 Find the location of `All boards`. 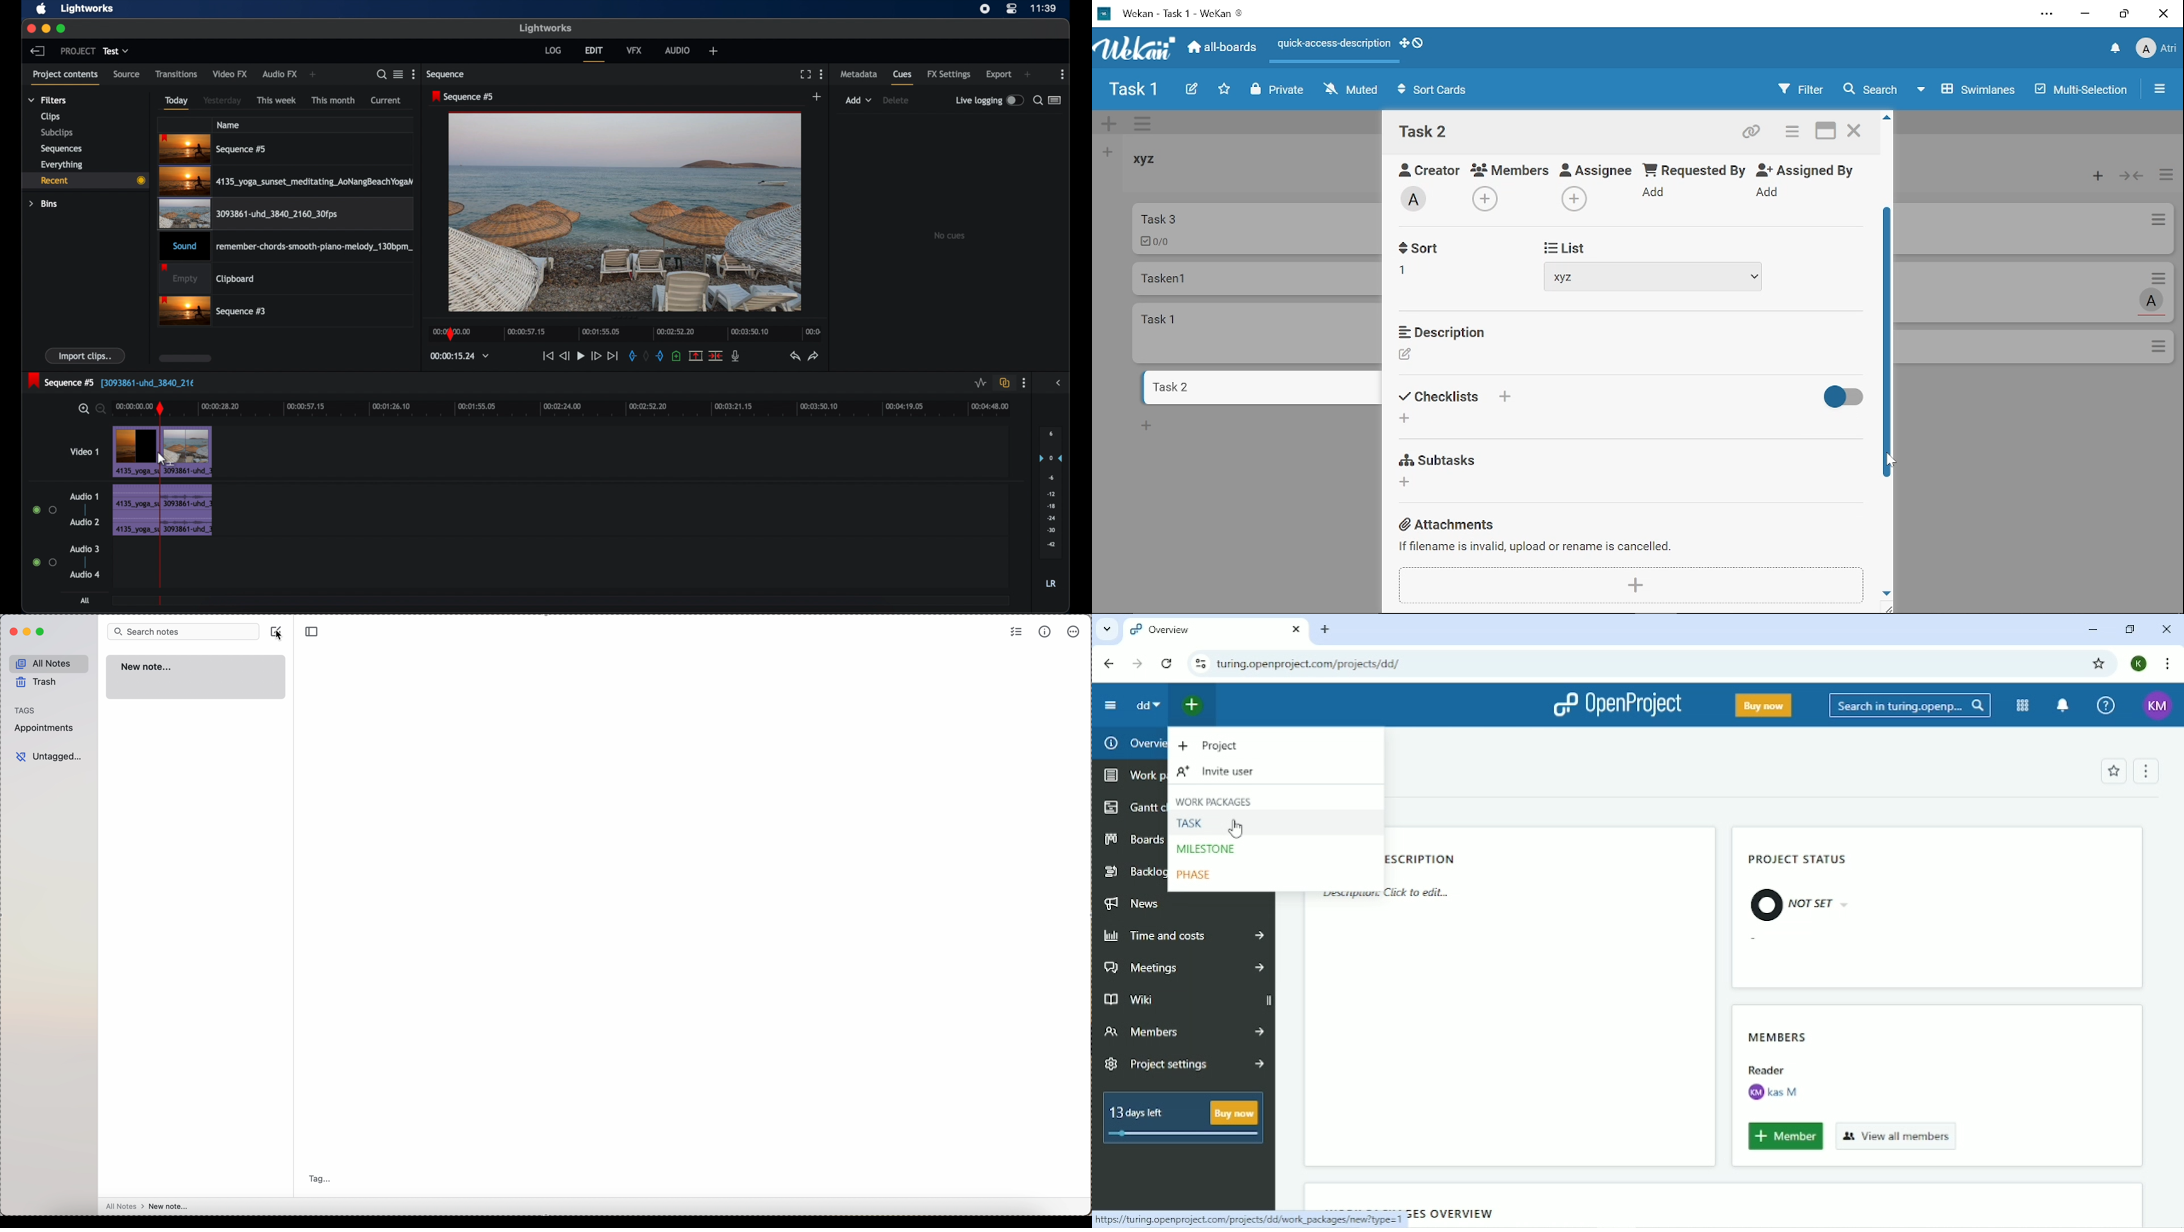

All boards is located at coordinates (1223, 47).